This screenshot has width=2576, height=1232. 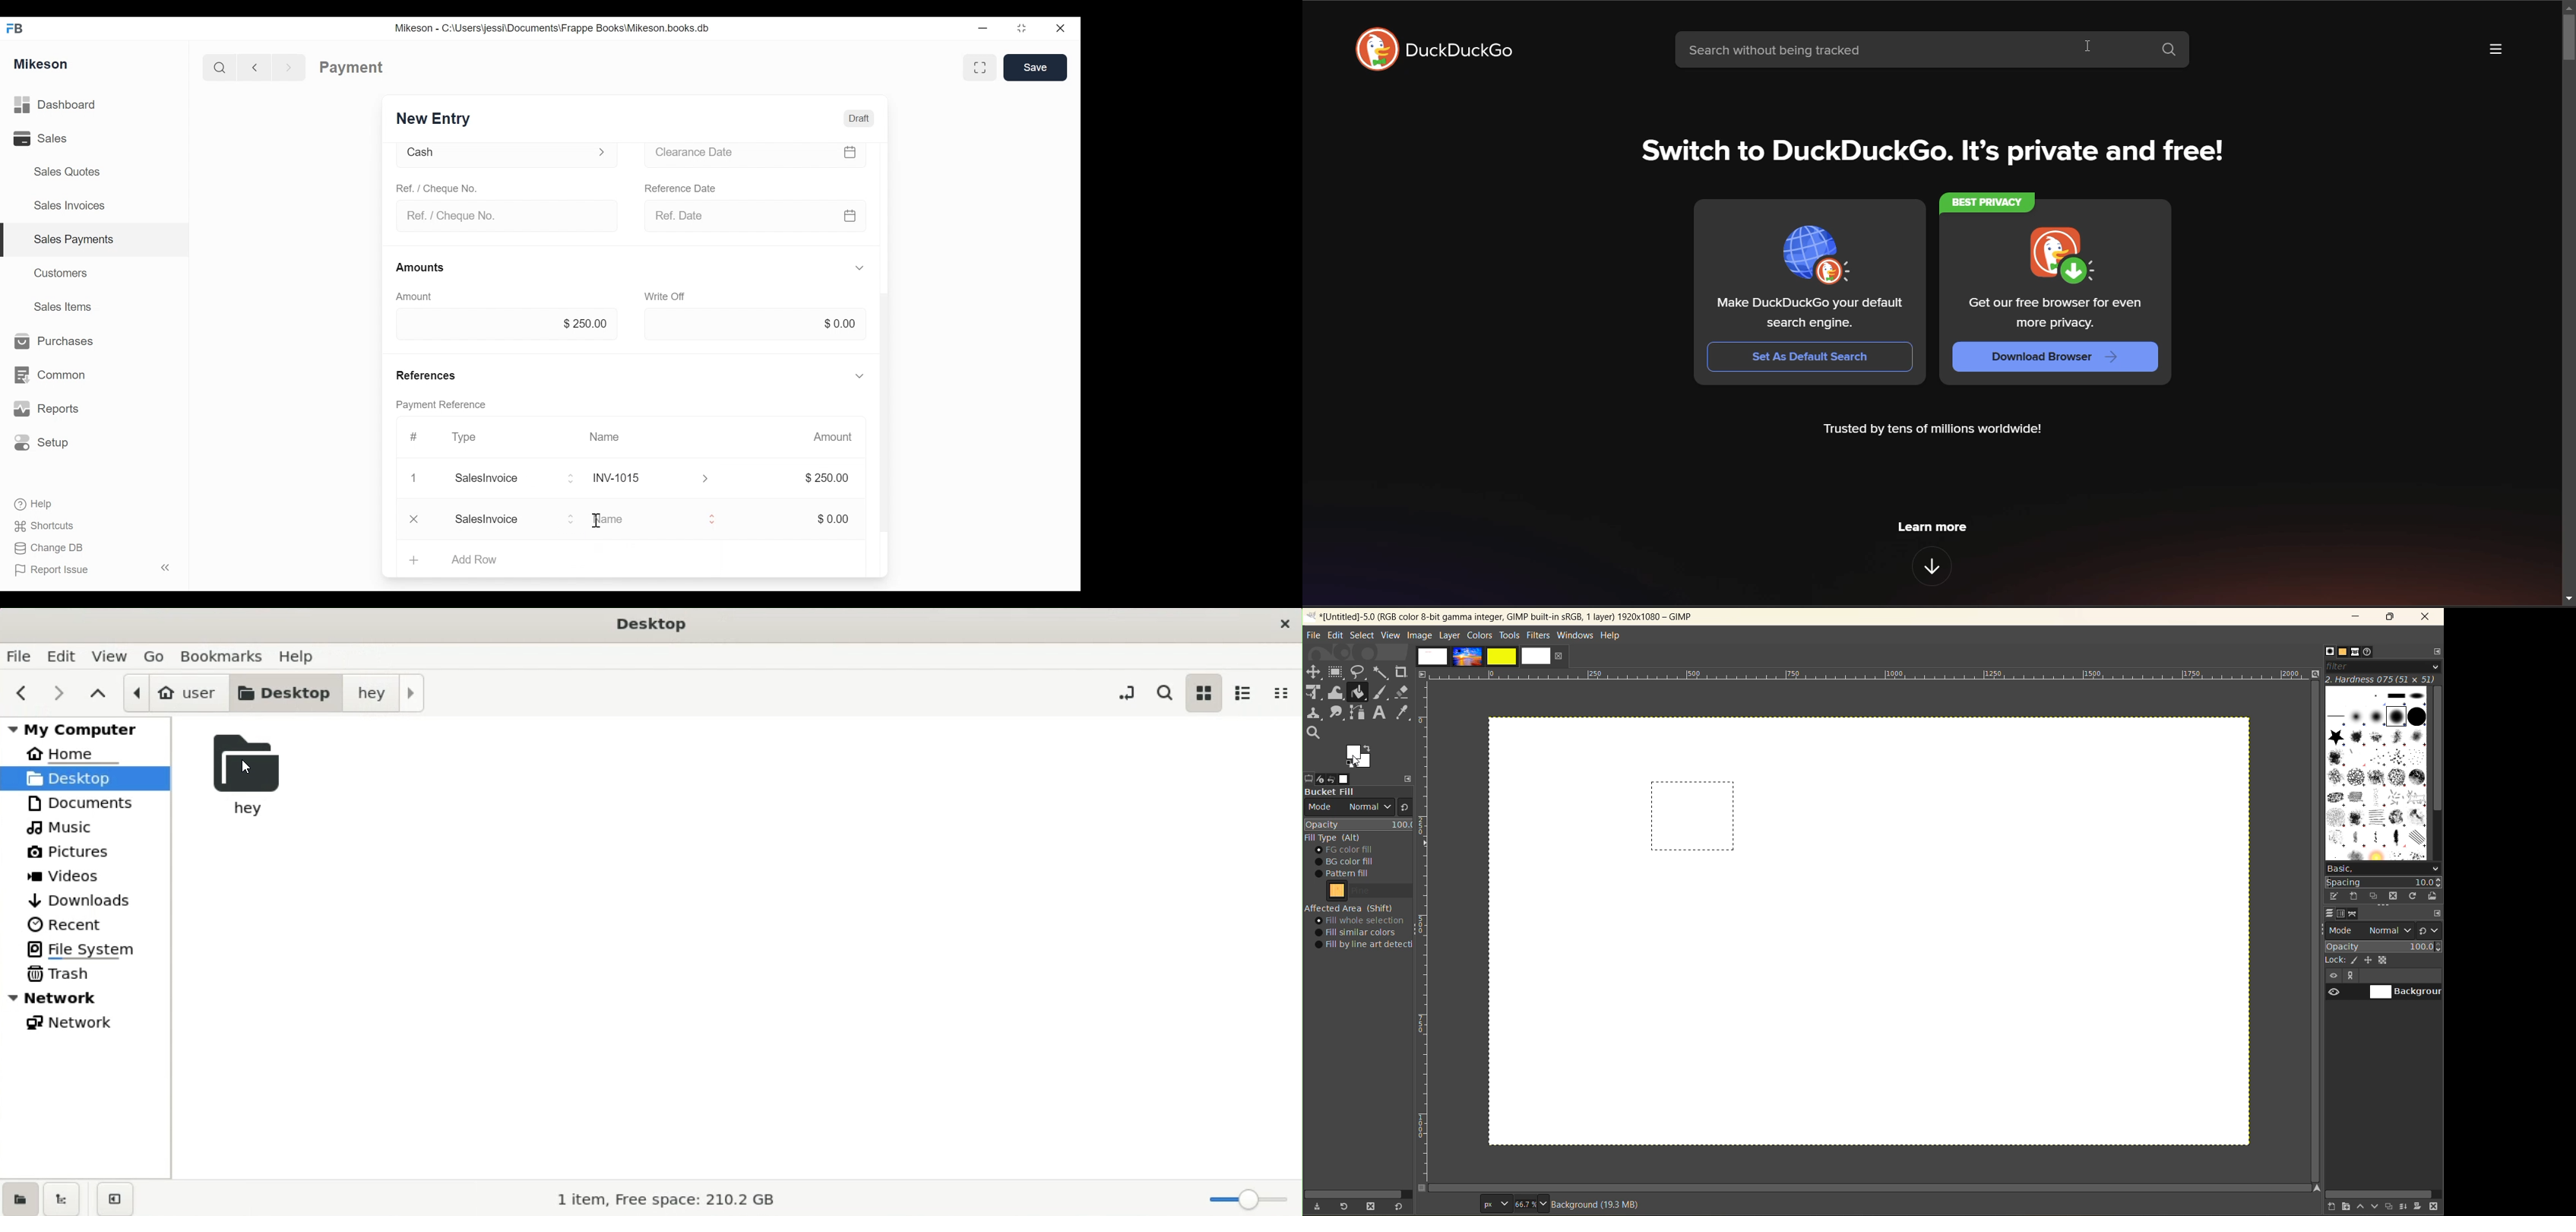 I want to click on Amount, so click(x=412, y=297).